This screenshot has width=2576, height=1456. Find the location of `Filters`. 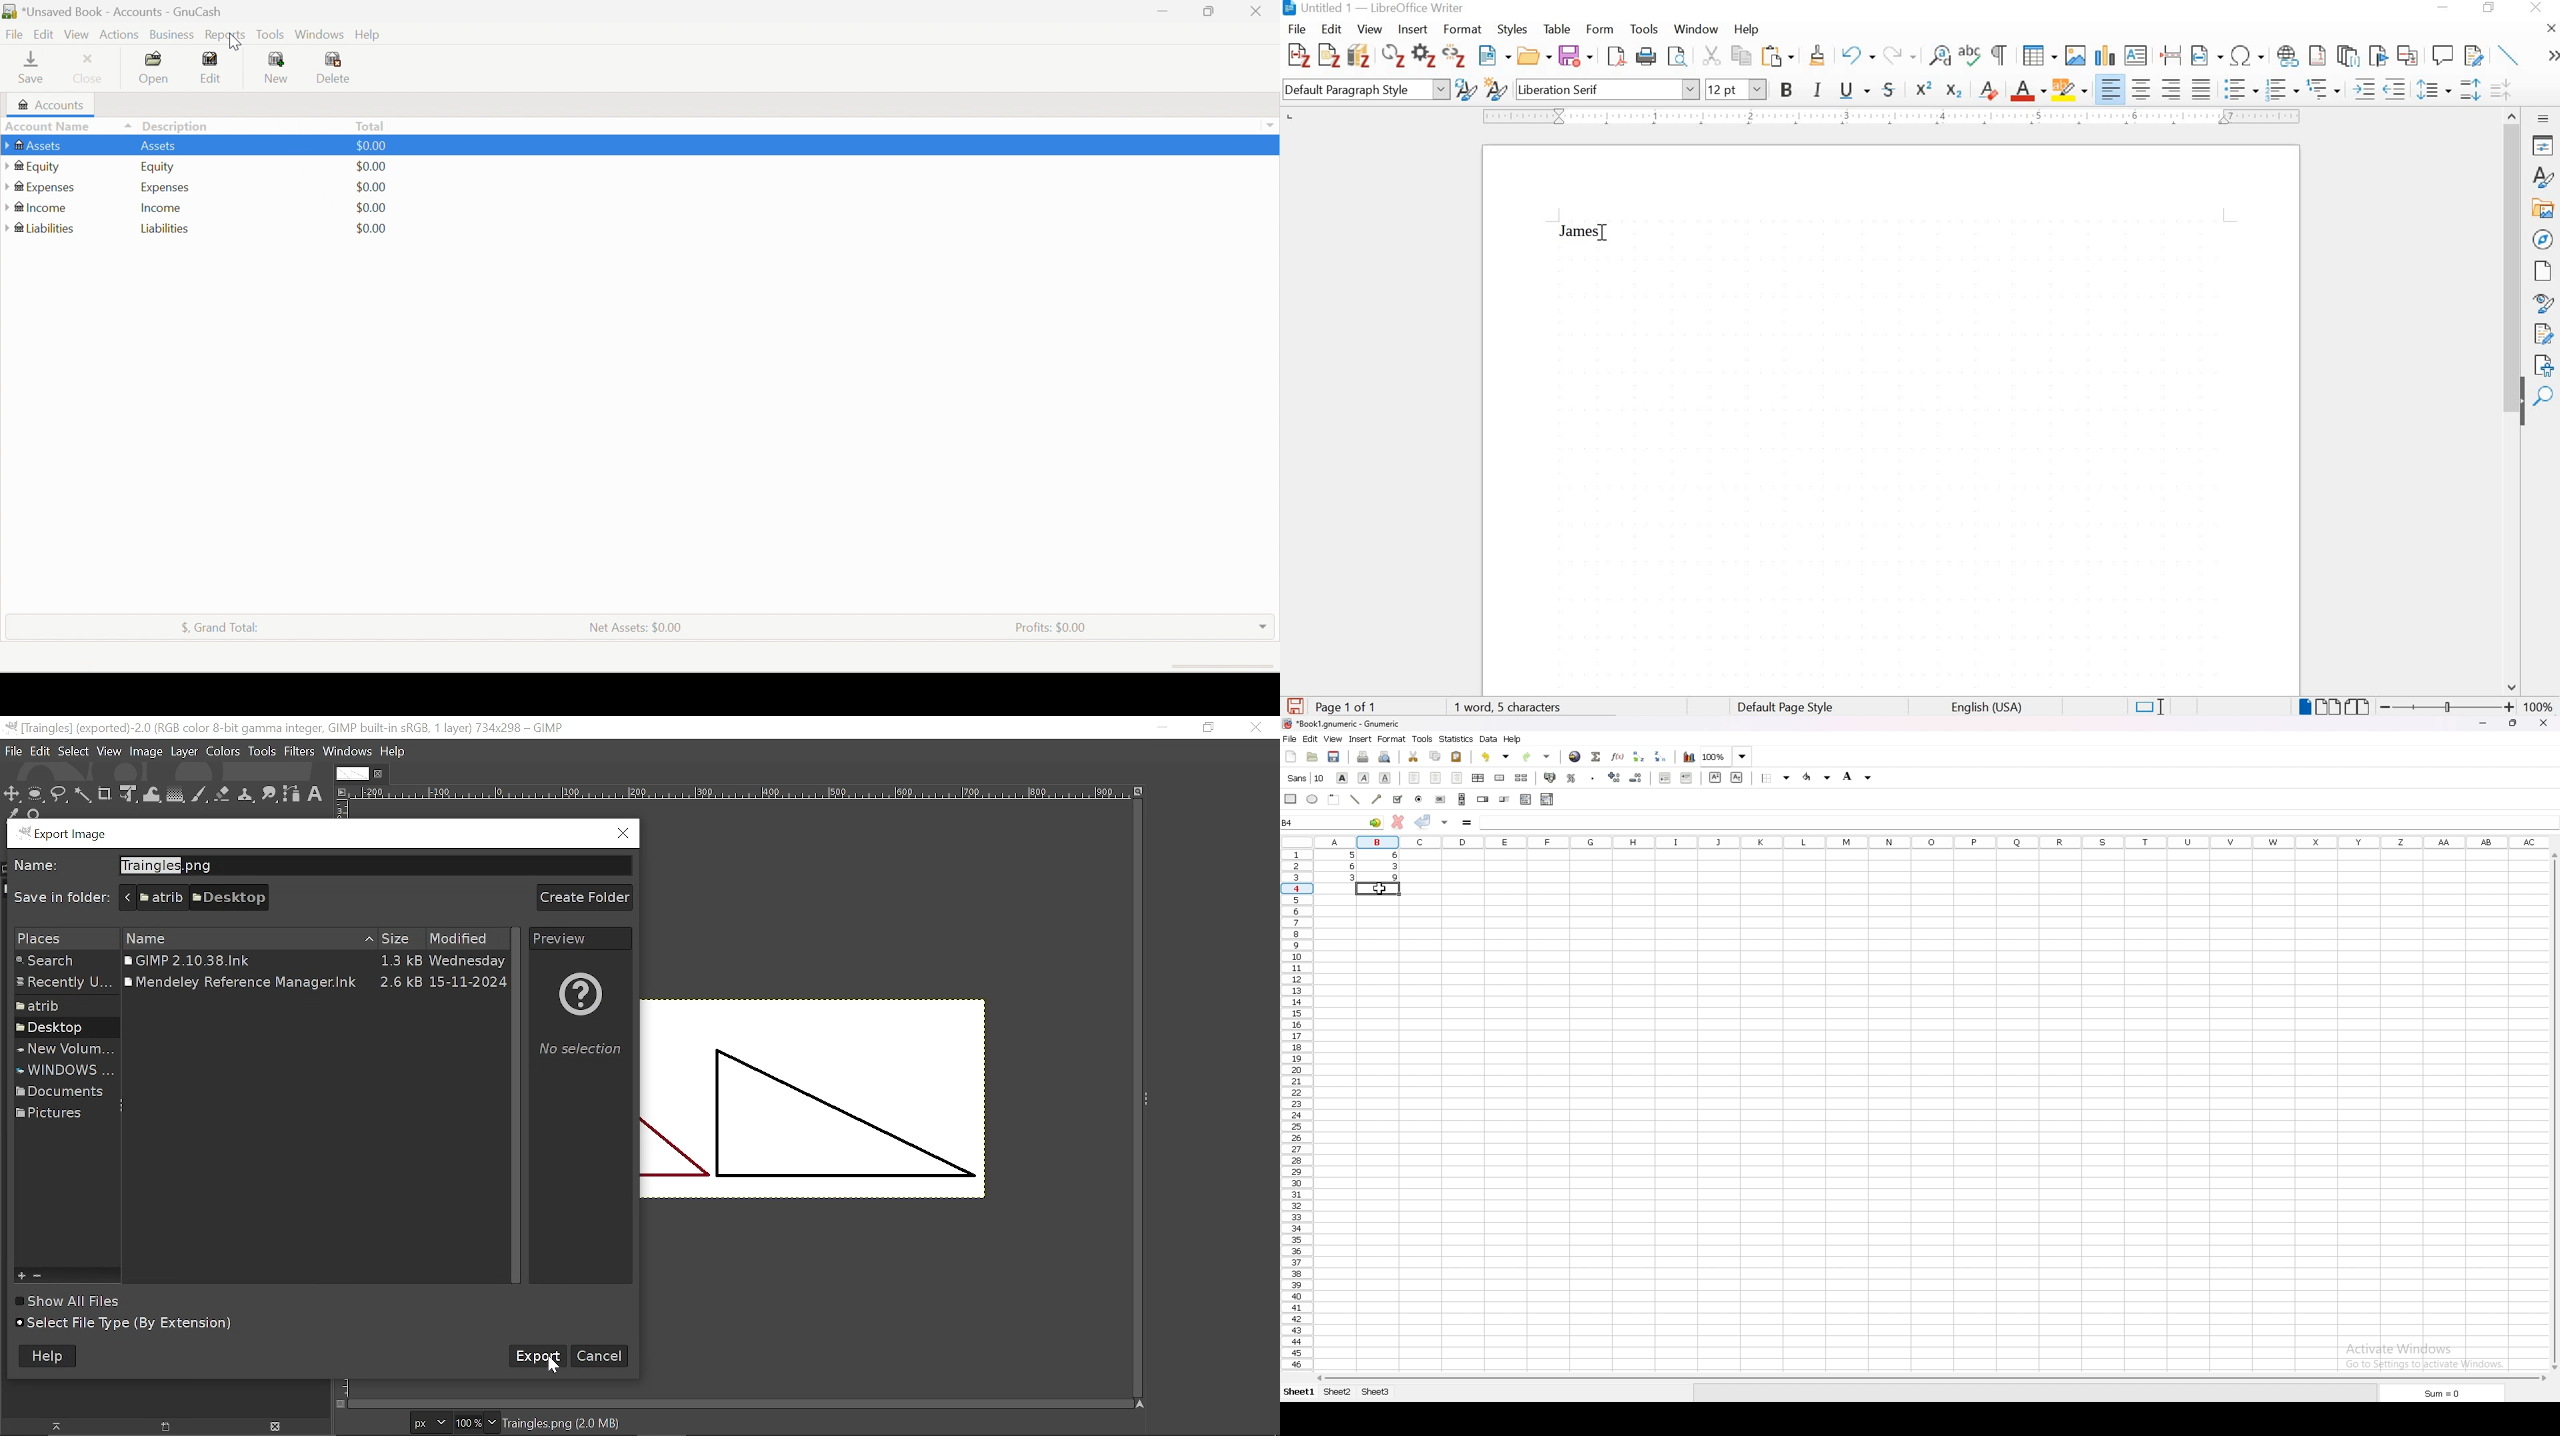

Filters is located at coordinates (300, 752).